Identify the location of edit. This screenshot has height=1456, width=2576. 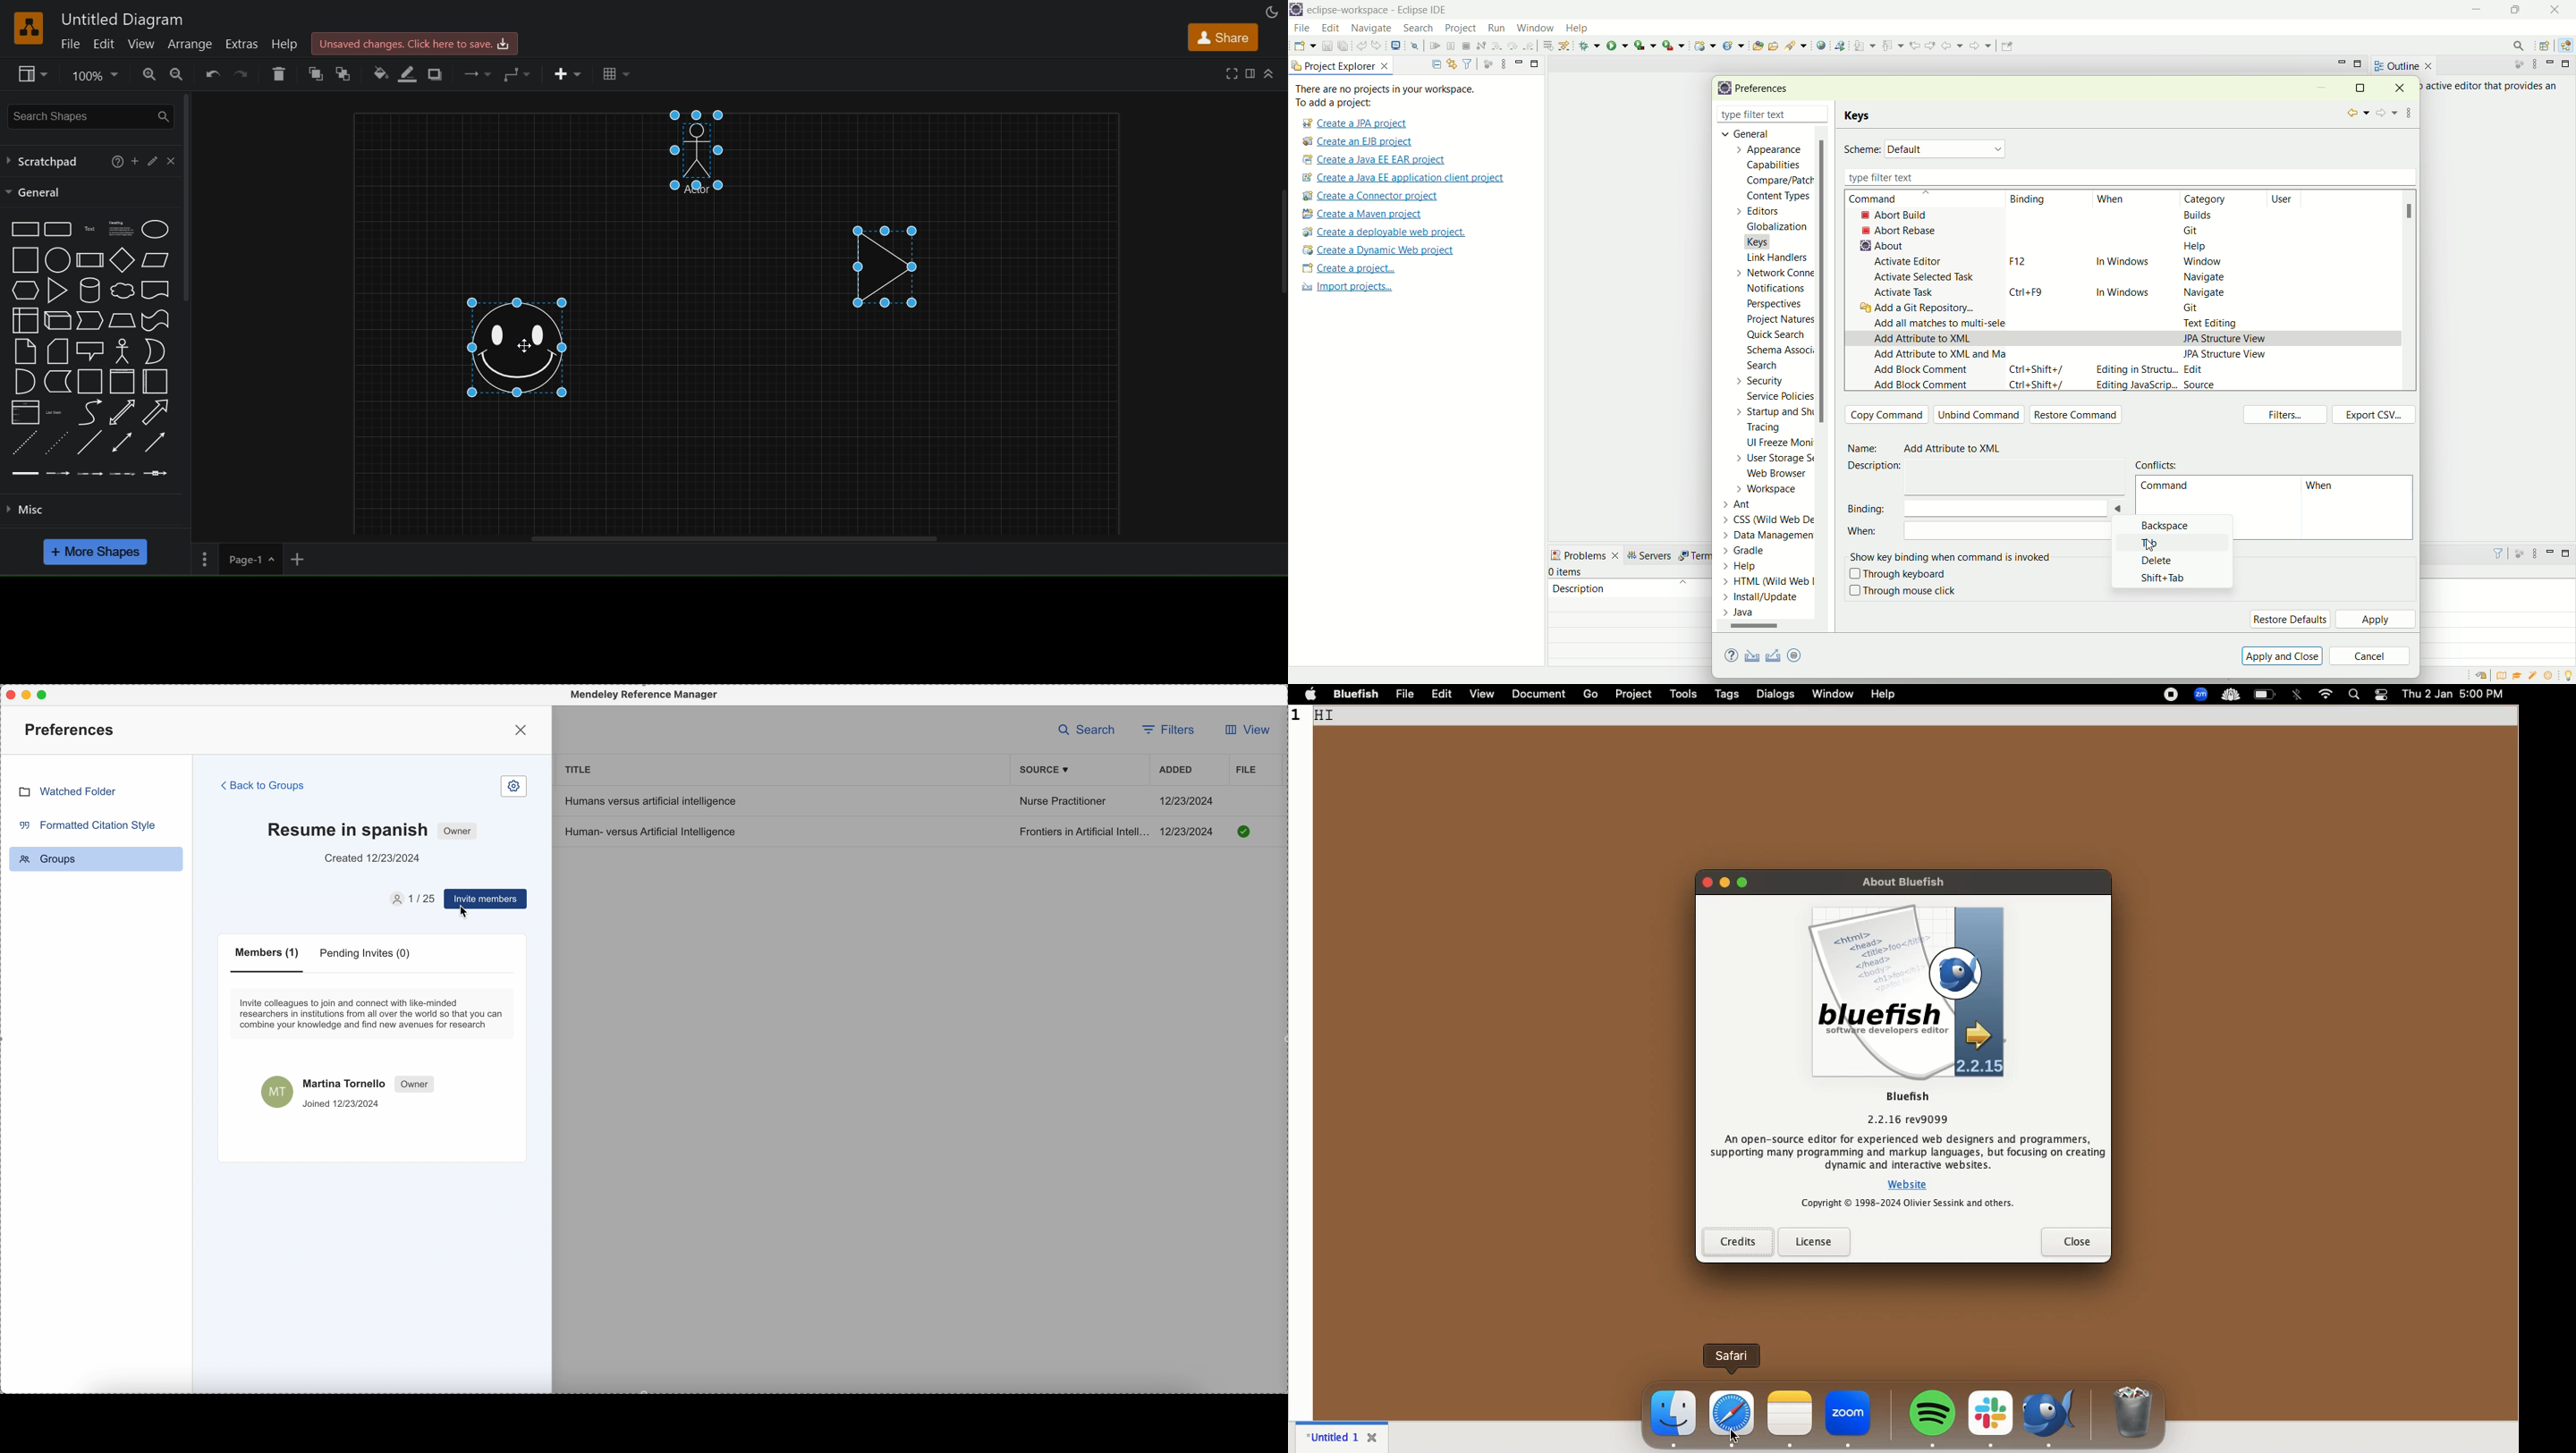
(103, 44).